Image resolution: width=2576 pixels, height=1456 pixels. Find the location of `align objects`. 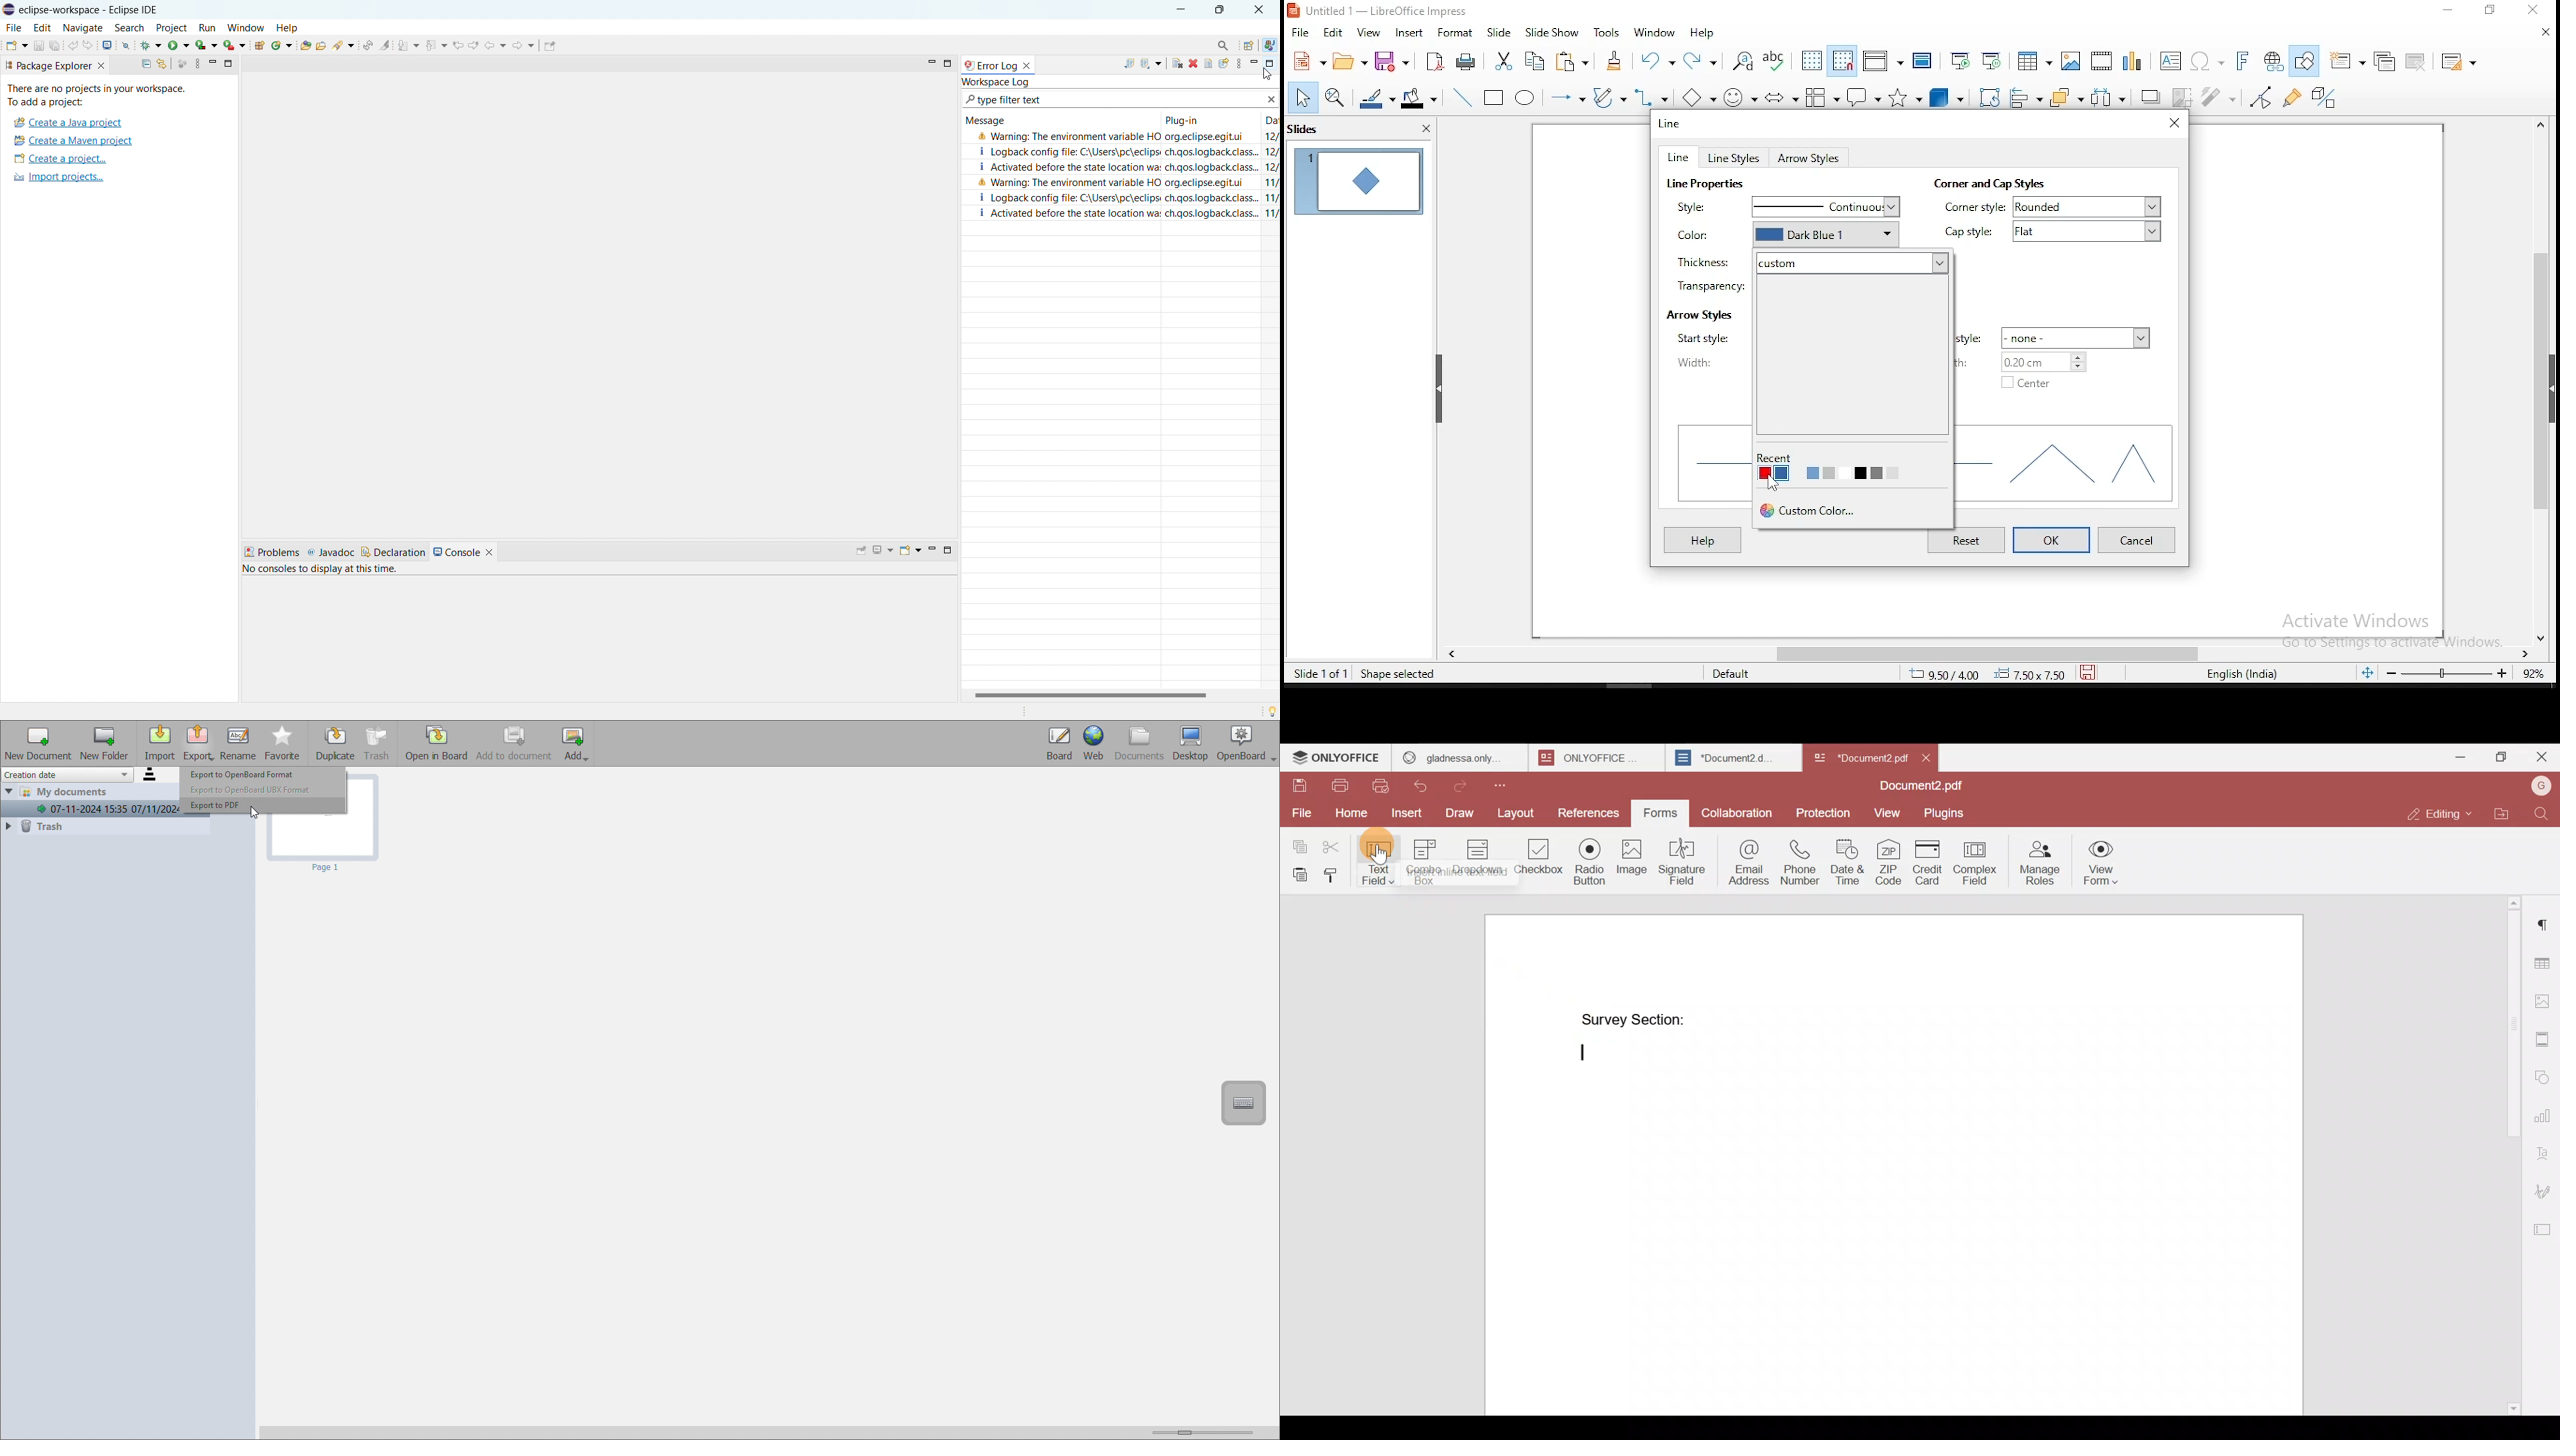

align objects is located at coordinates (2024, 94).